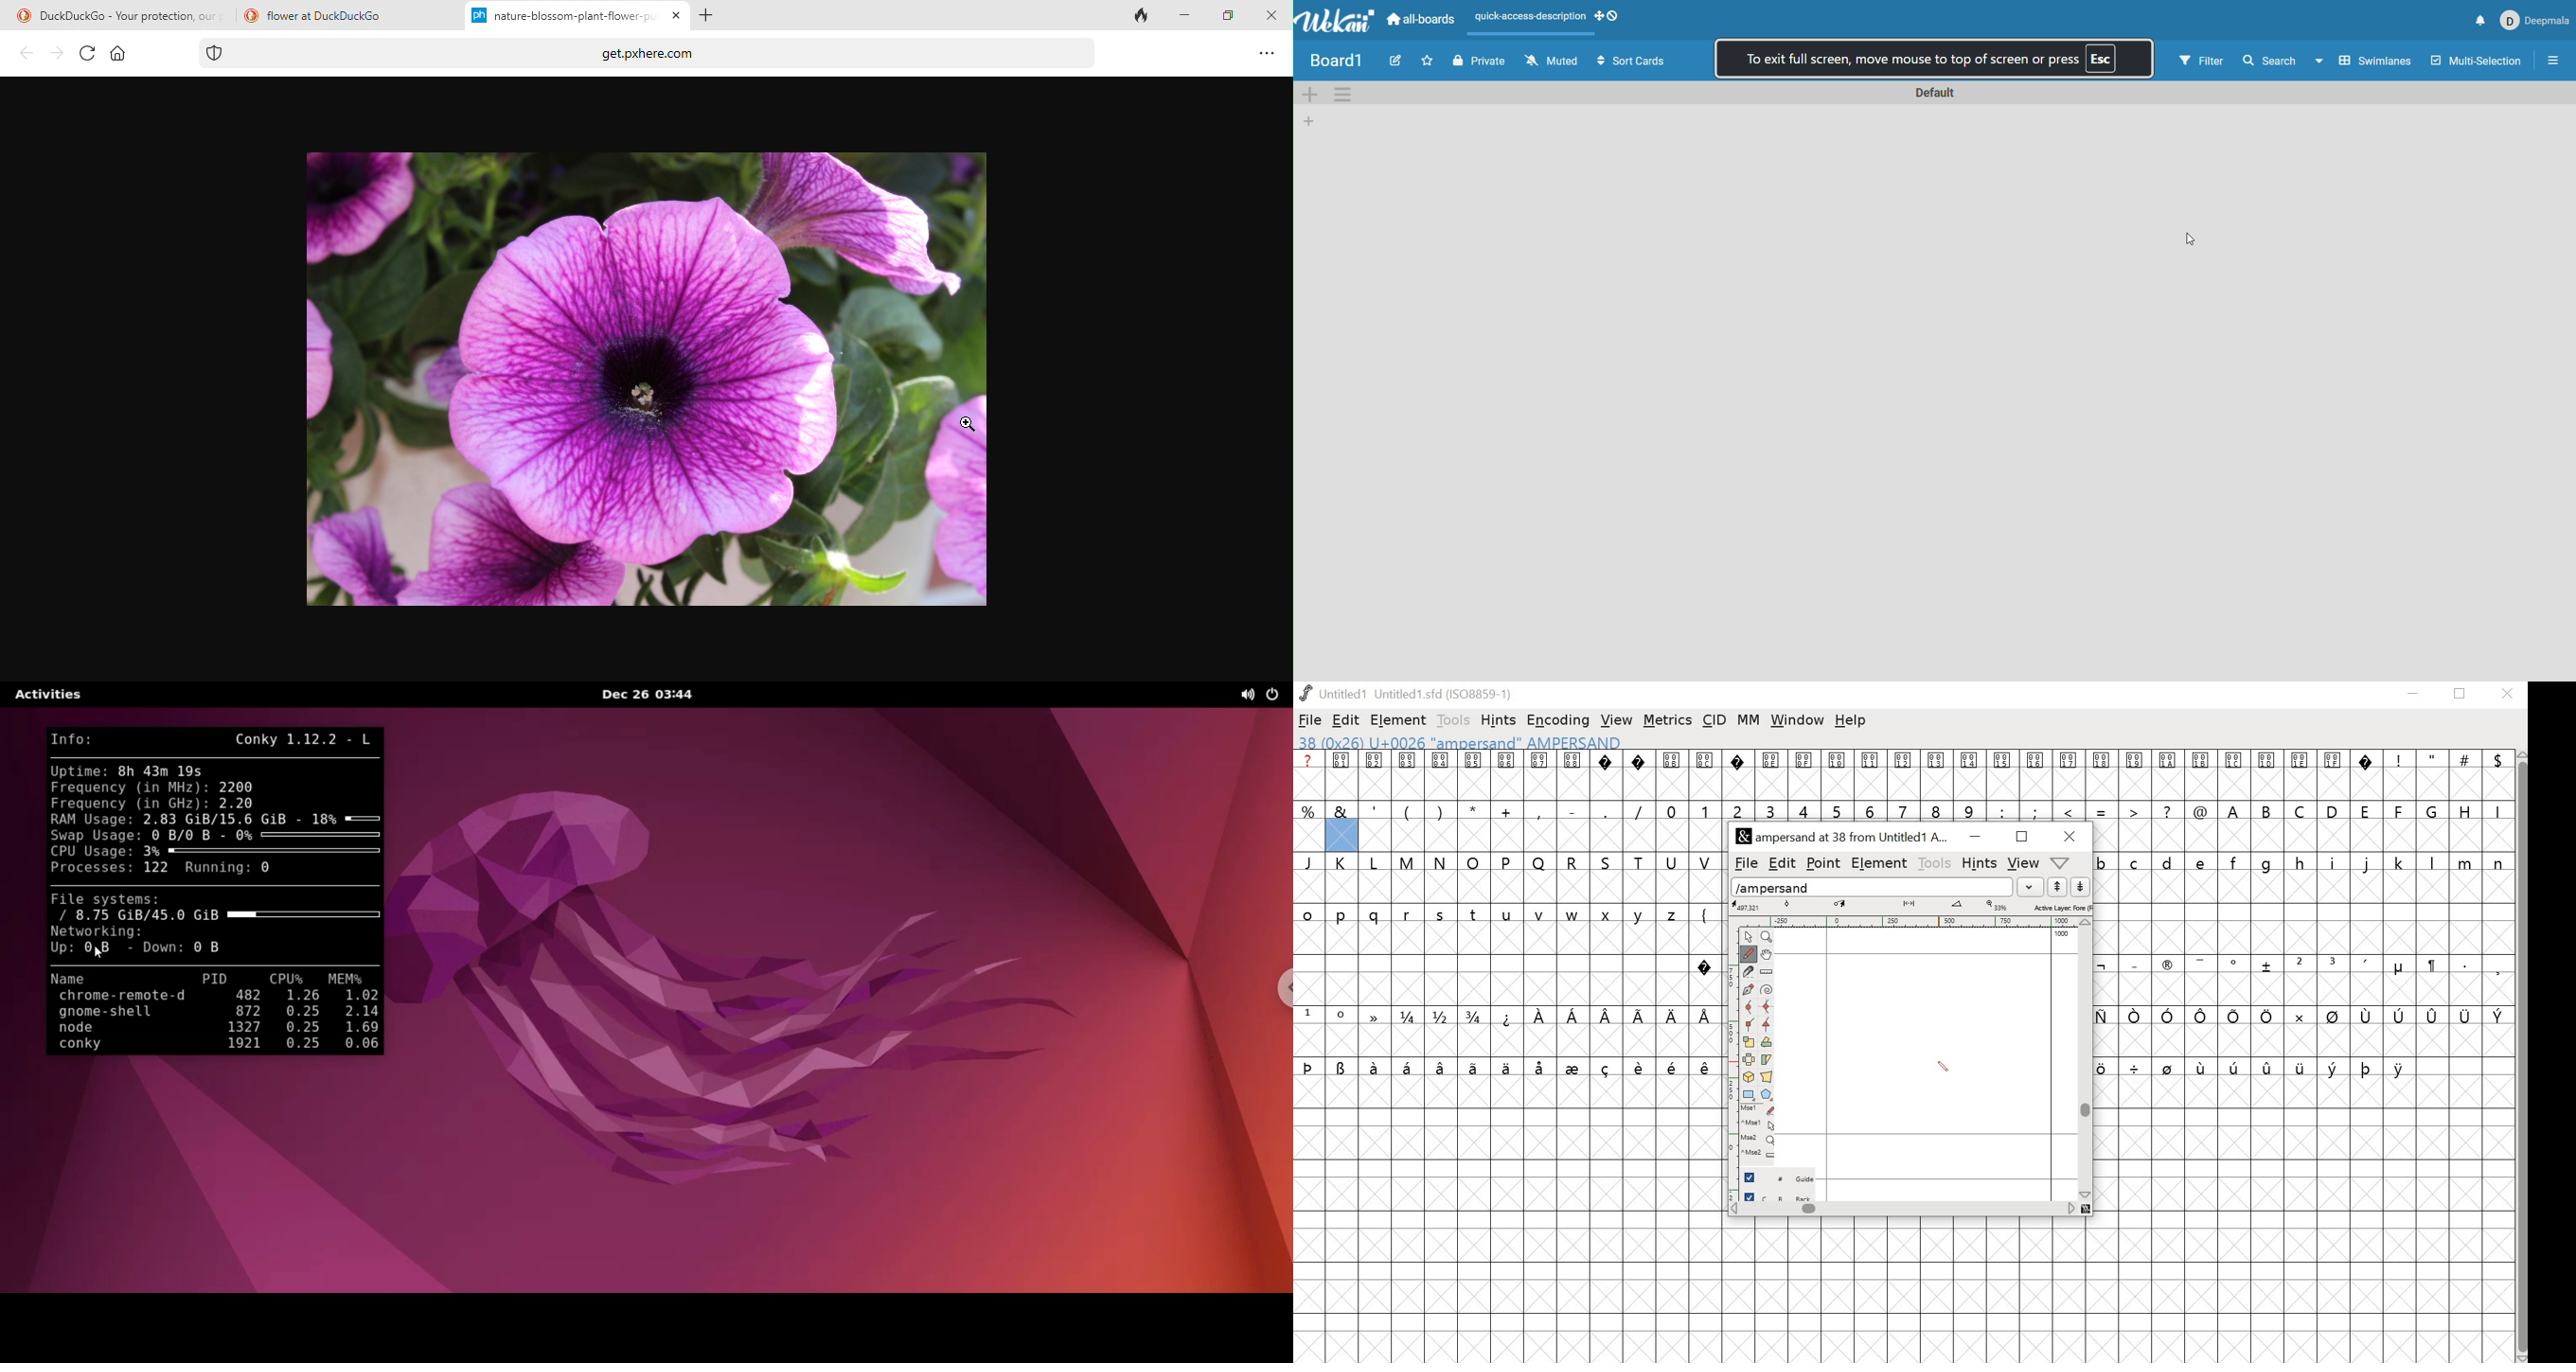 This screenshot has height=1372, width=2576. Describe the element at coordinates (1550, 62) in the screenshot. I see `muted` at that location.